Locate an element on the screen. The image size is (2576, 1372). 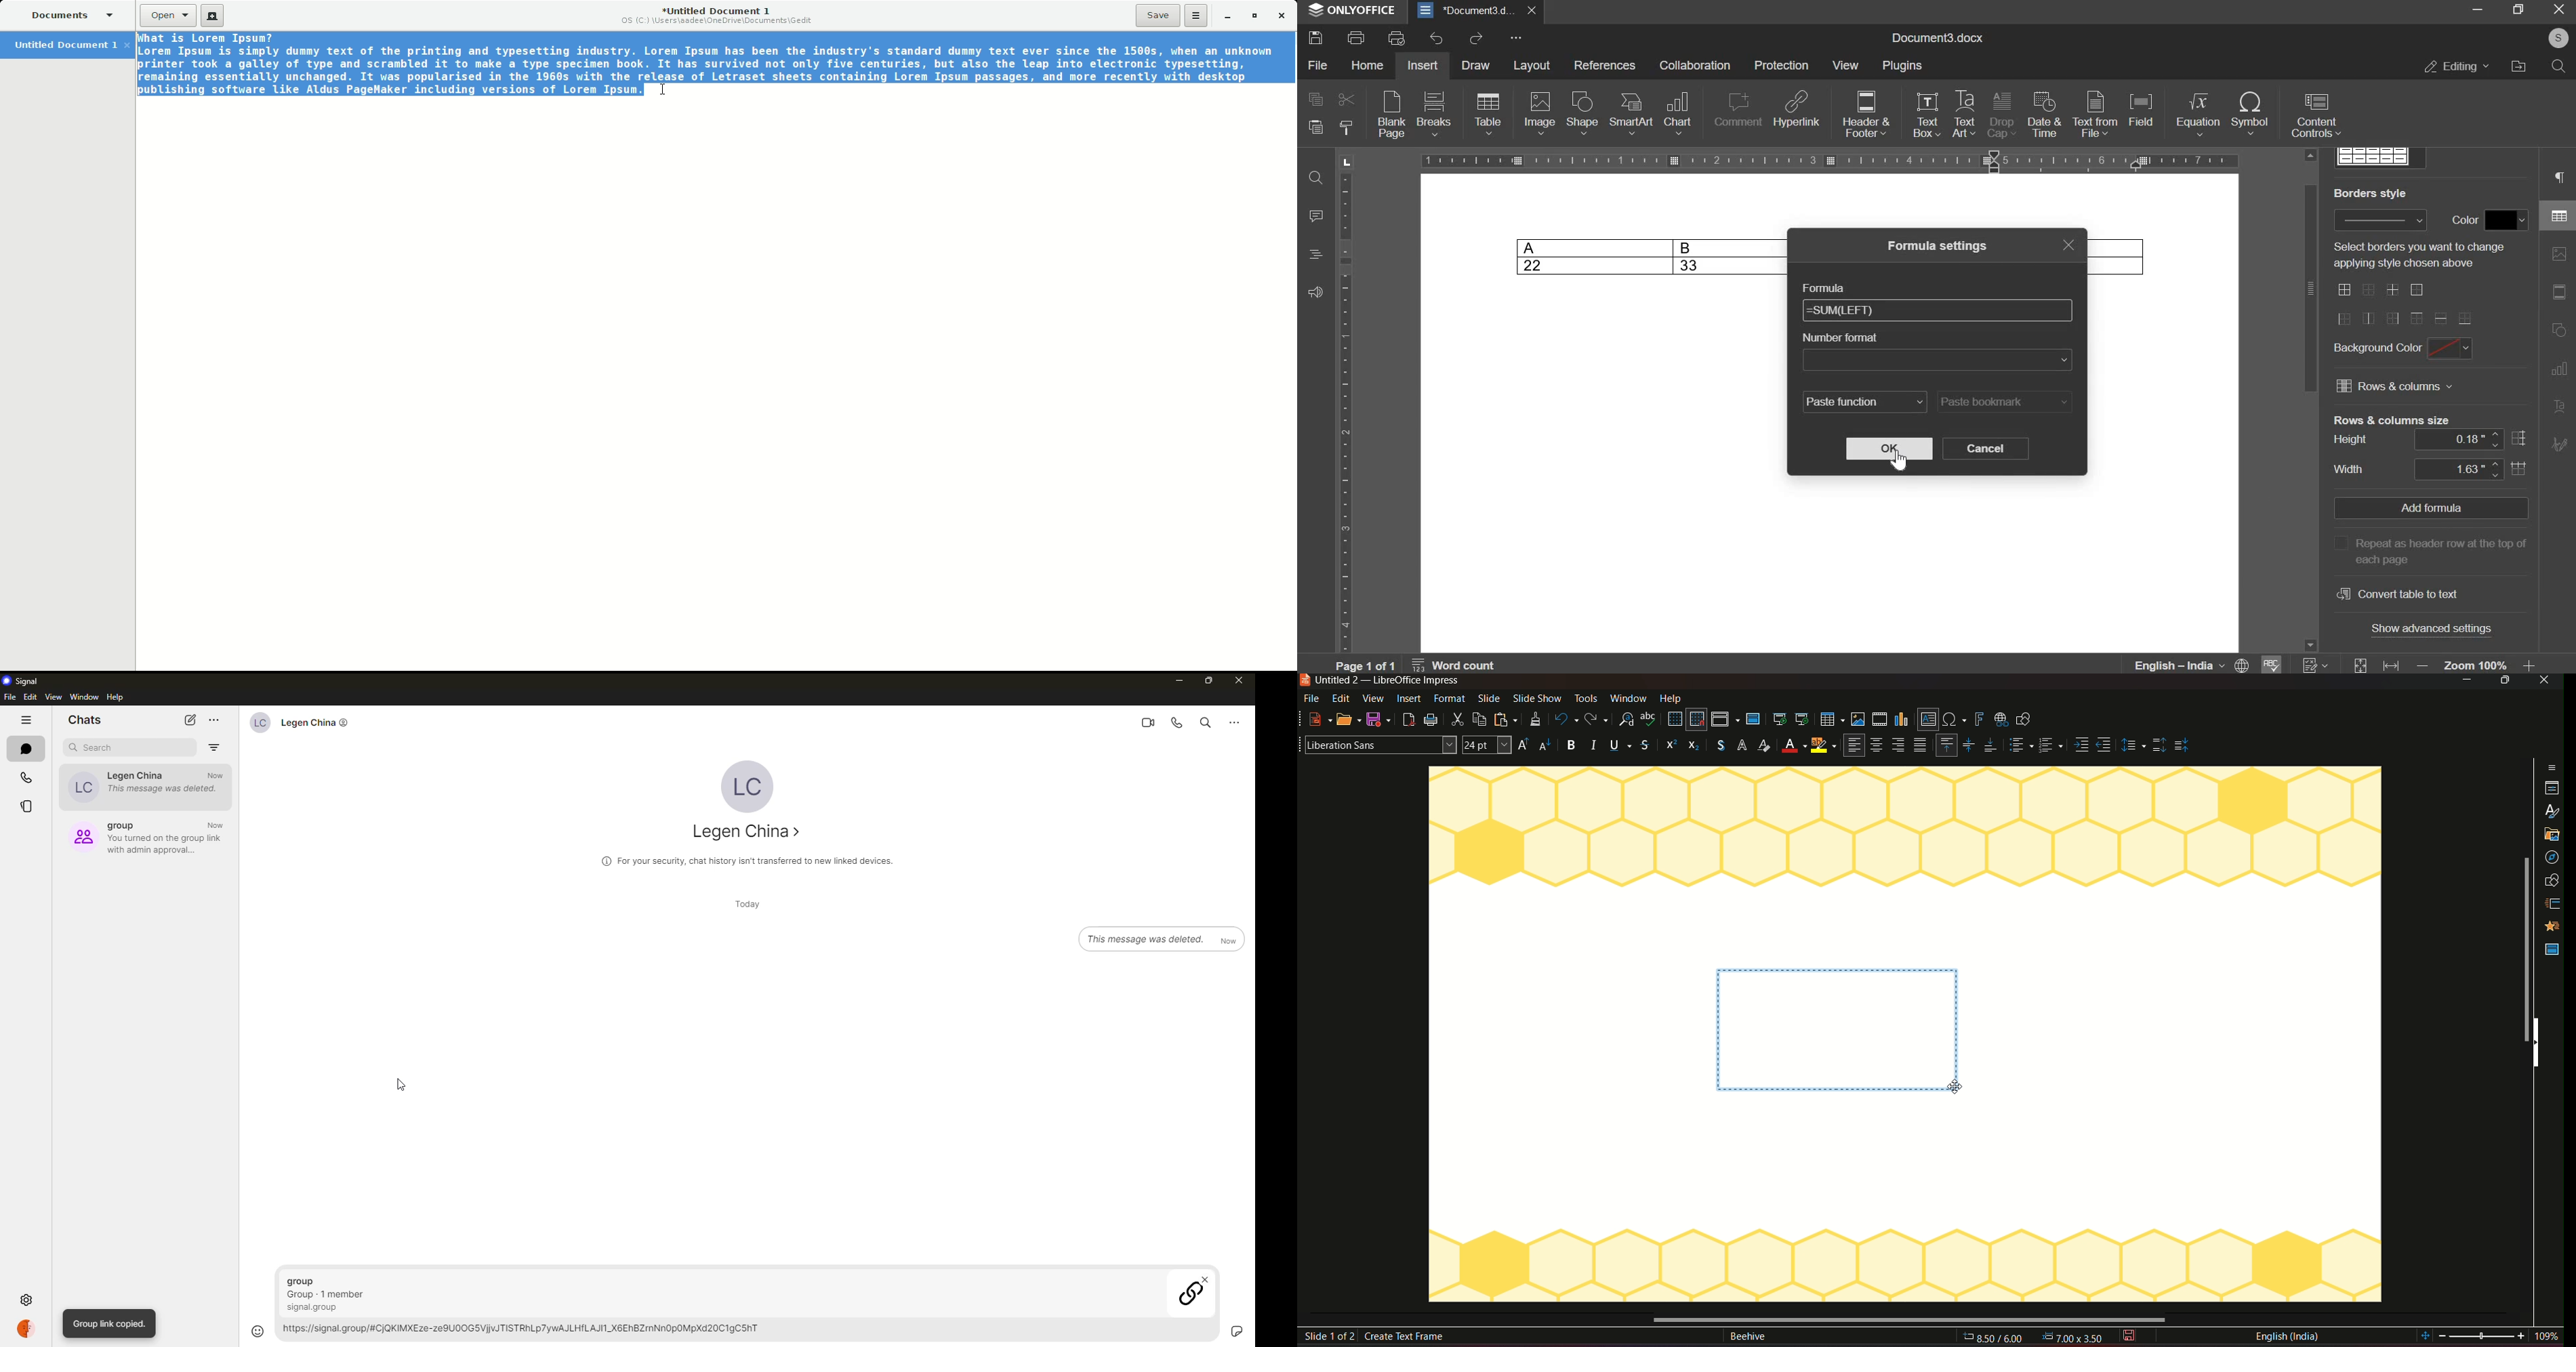
spelling is located at coordinates (1649, 720).